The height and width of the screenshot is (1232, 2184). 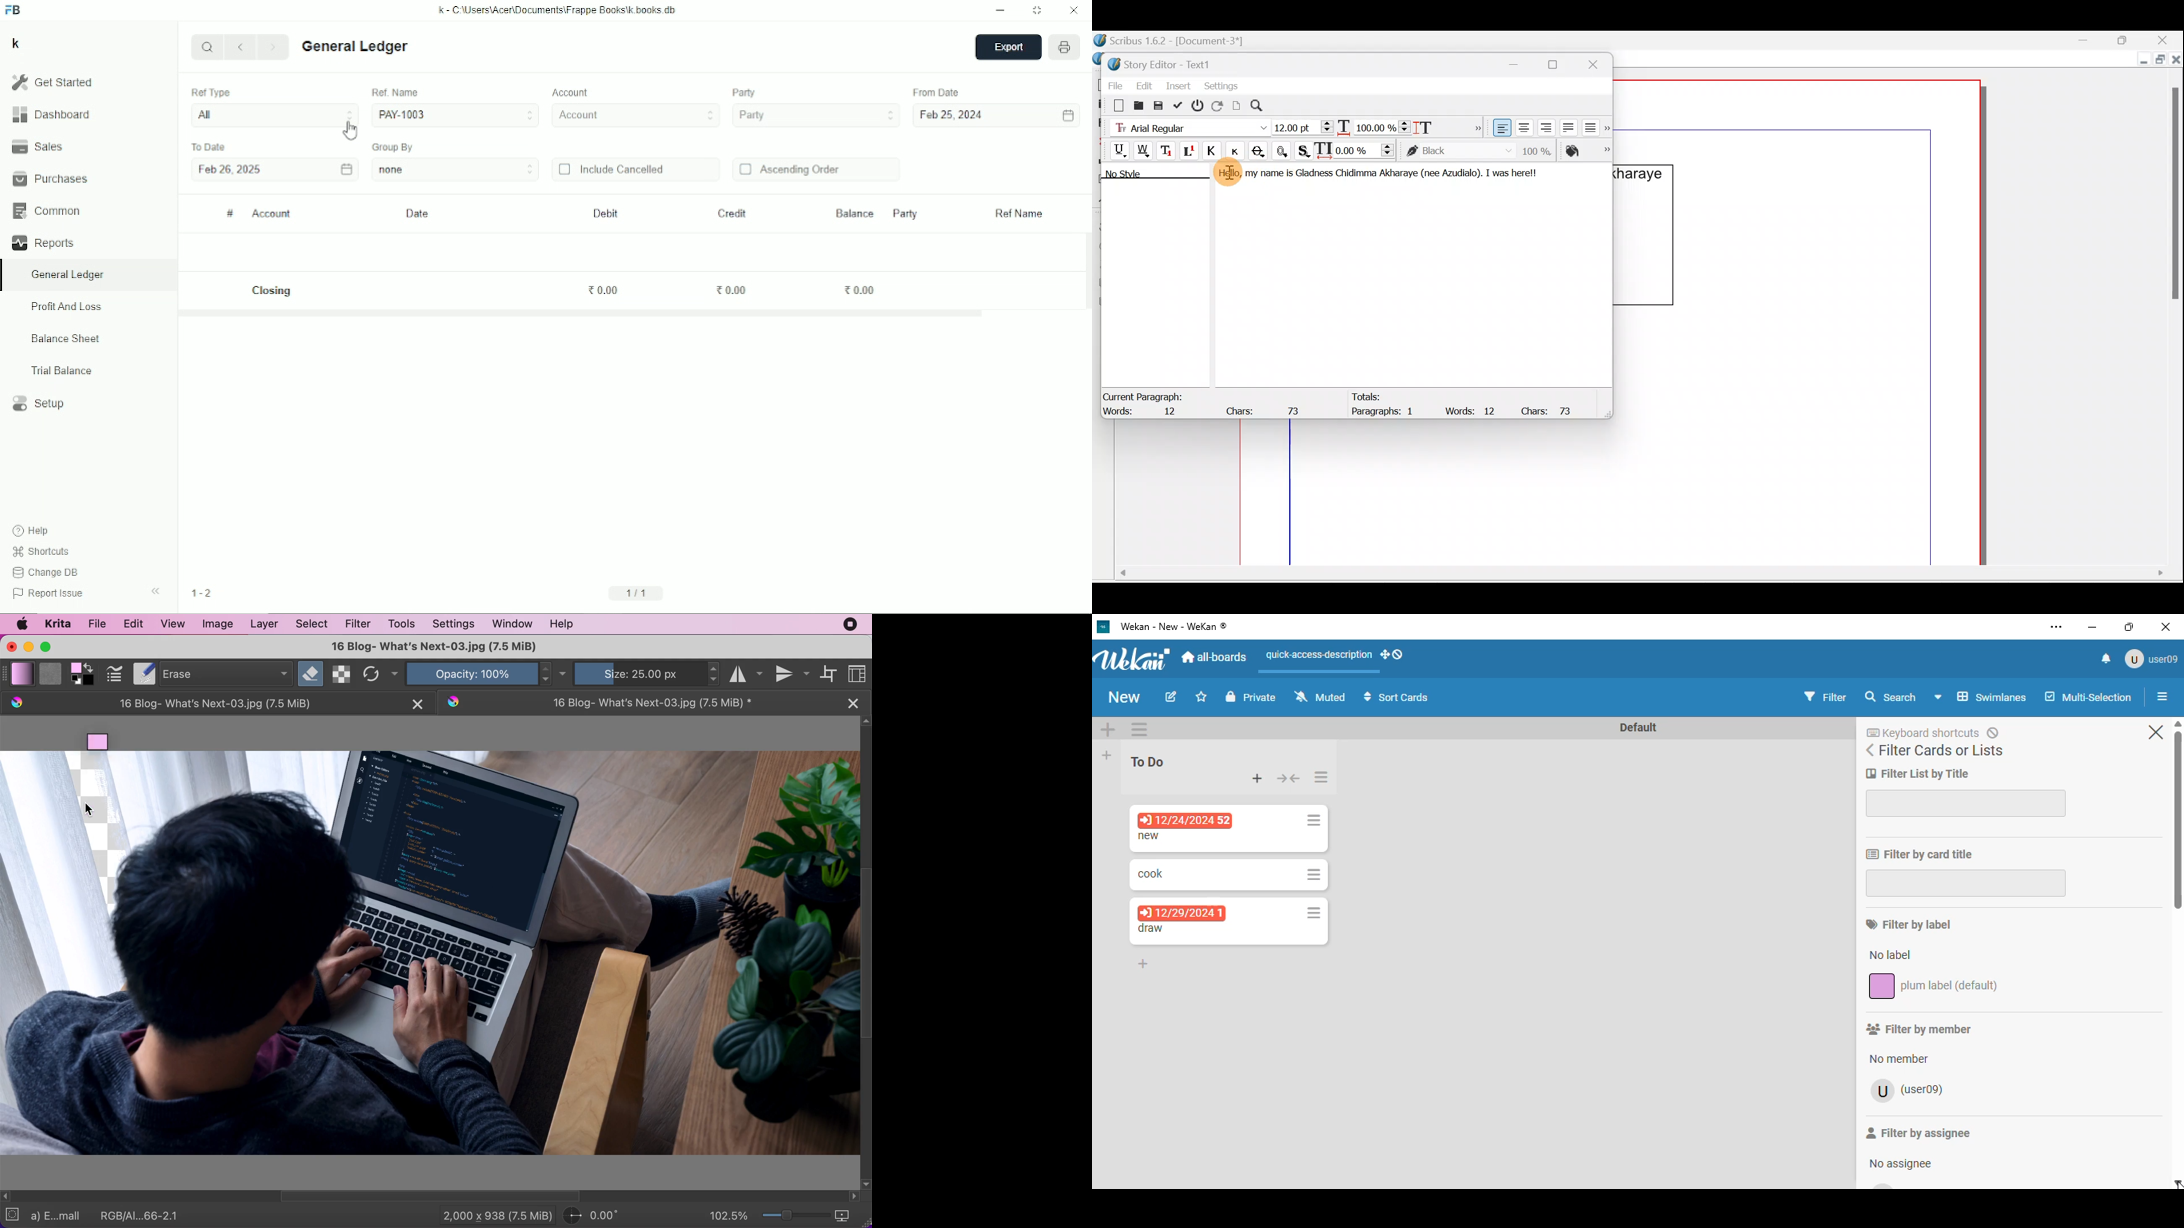 What do you see at coordinates (572, 93) in the screenshot?
I see `Account` at bounding box center [572, 93].